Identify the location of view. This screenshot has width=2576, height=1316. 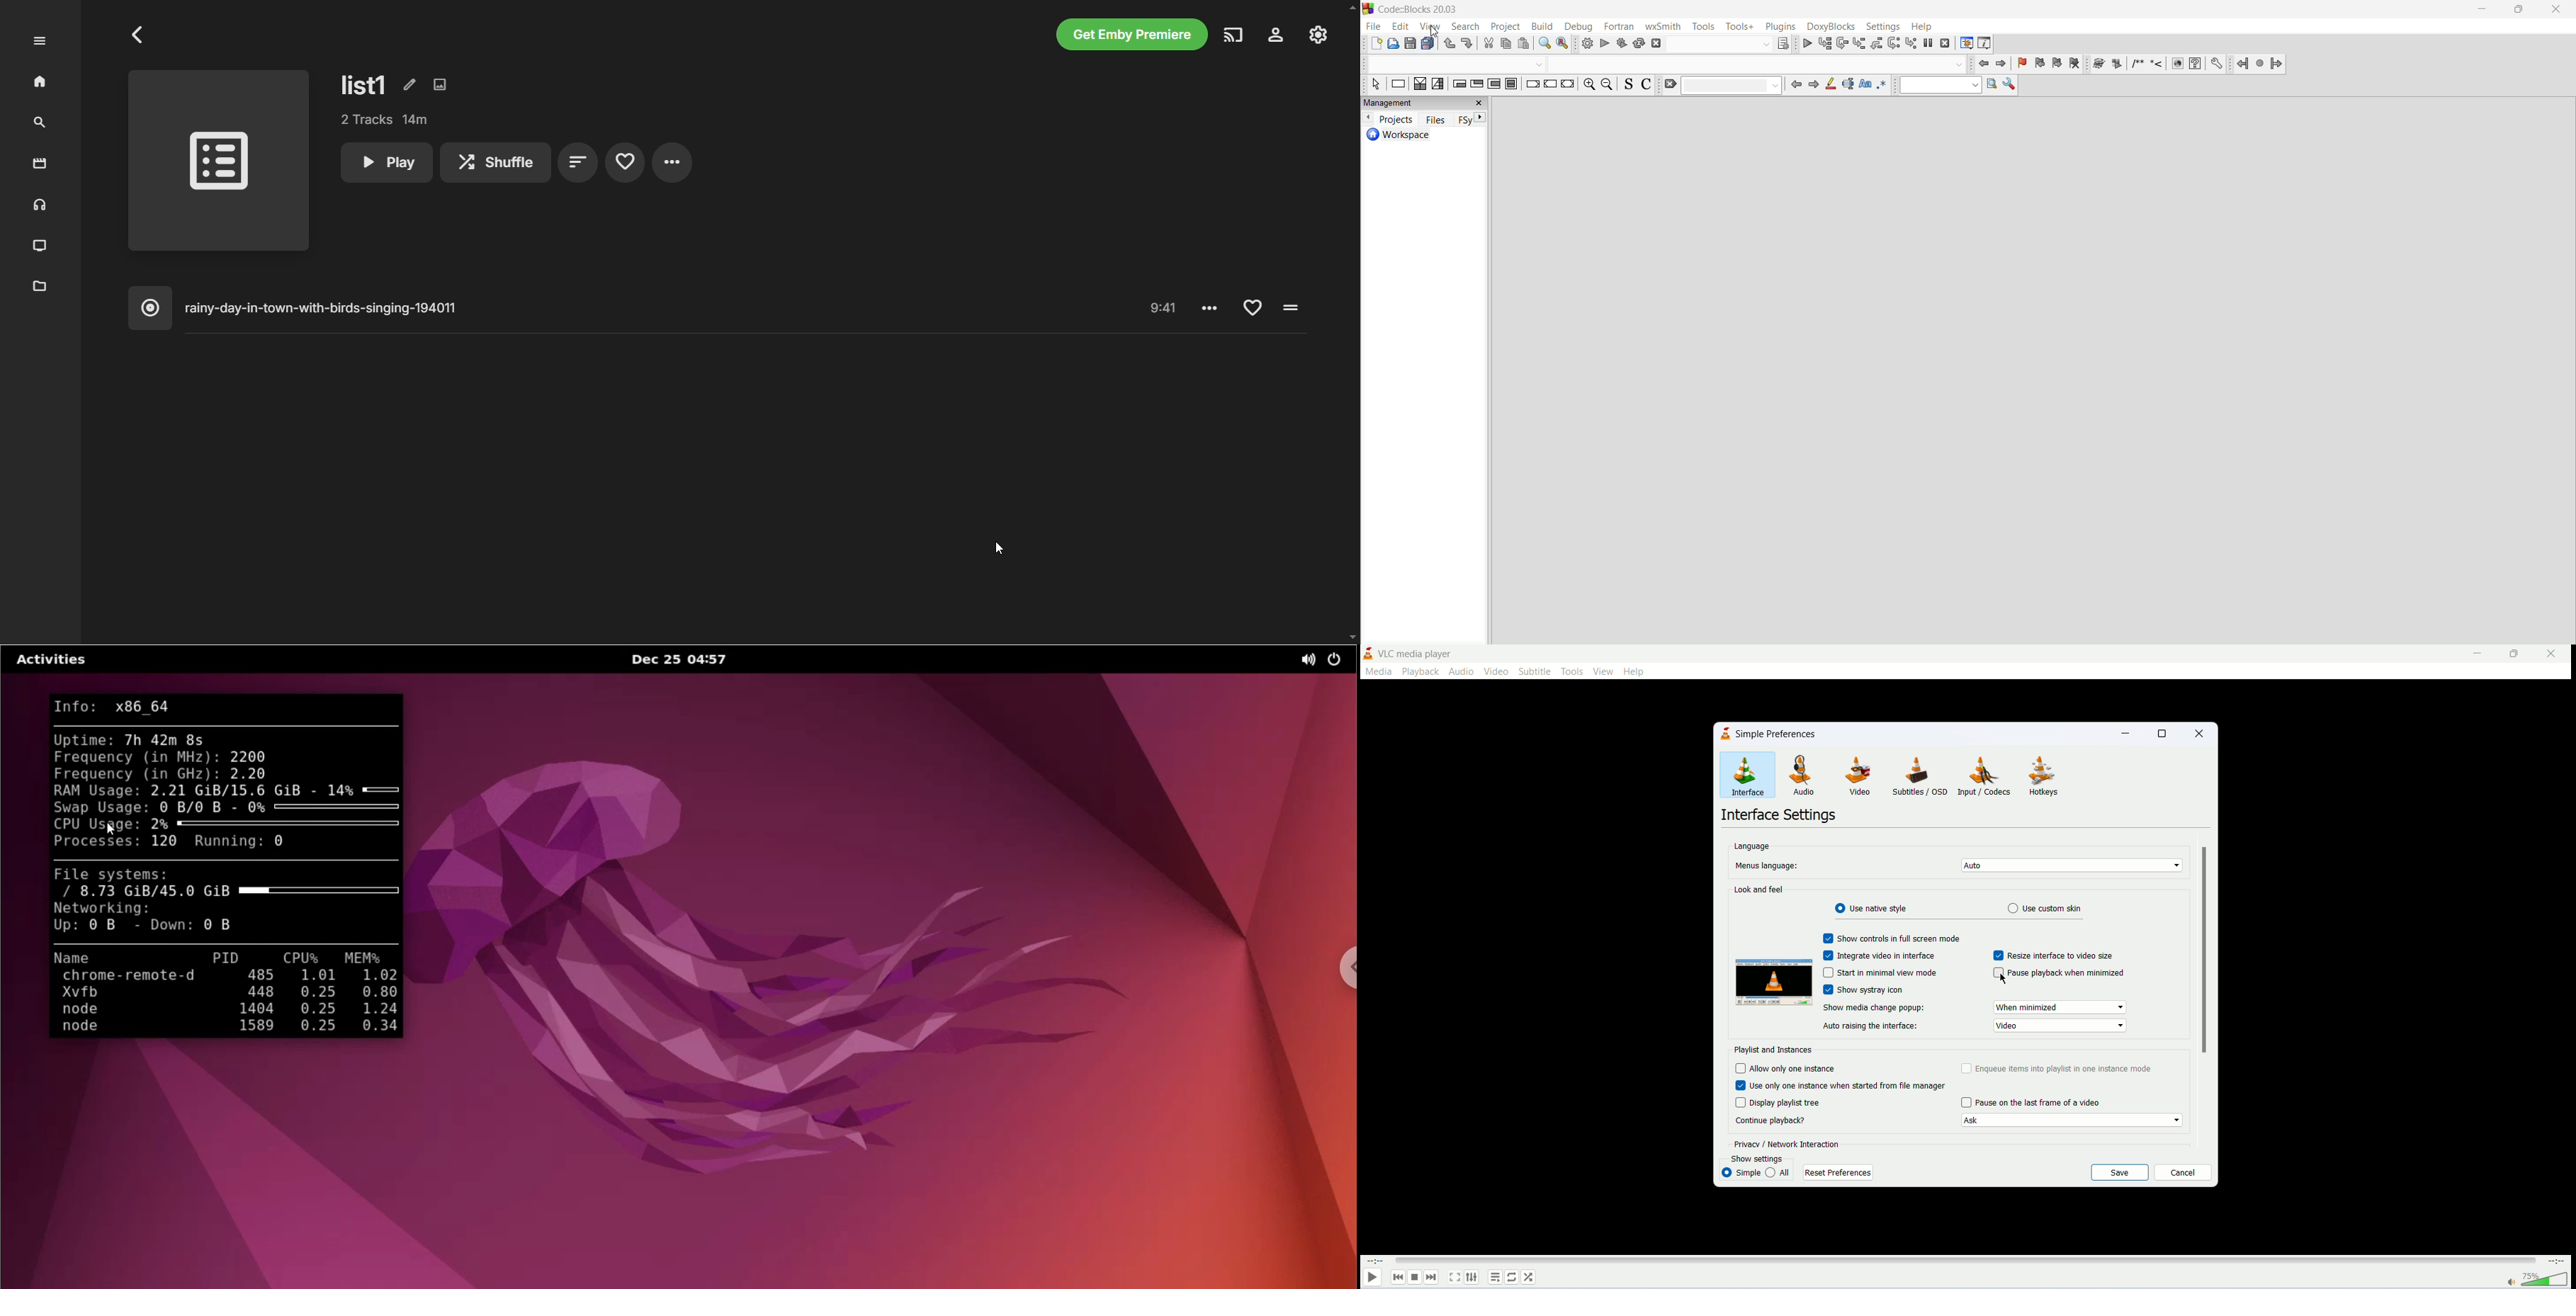
(1431, 27).